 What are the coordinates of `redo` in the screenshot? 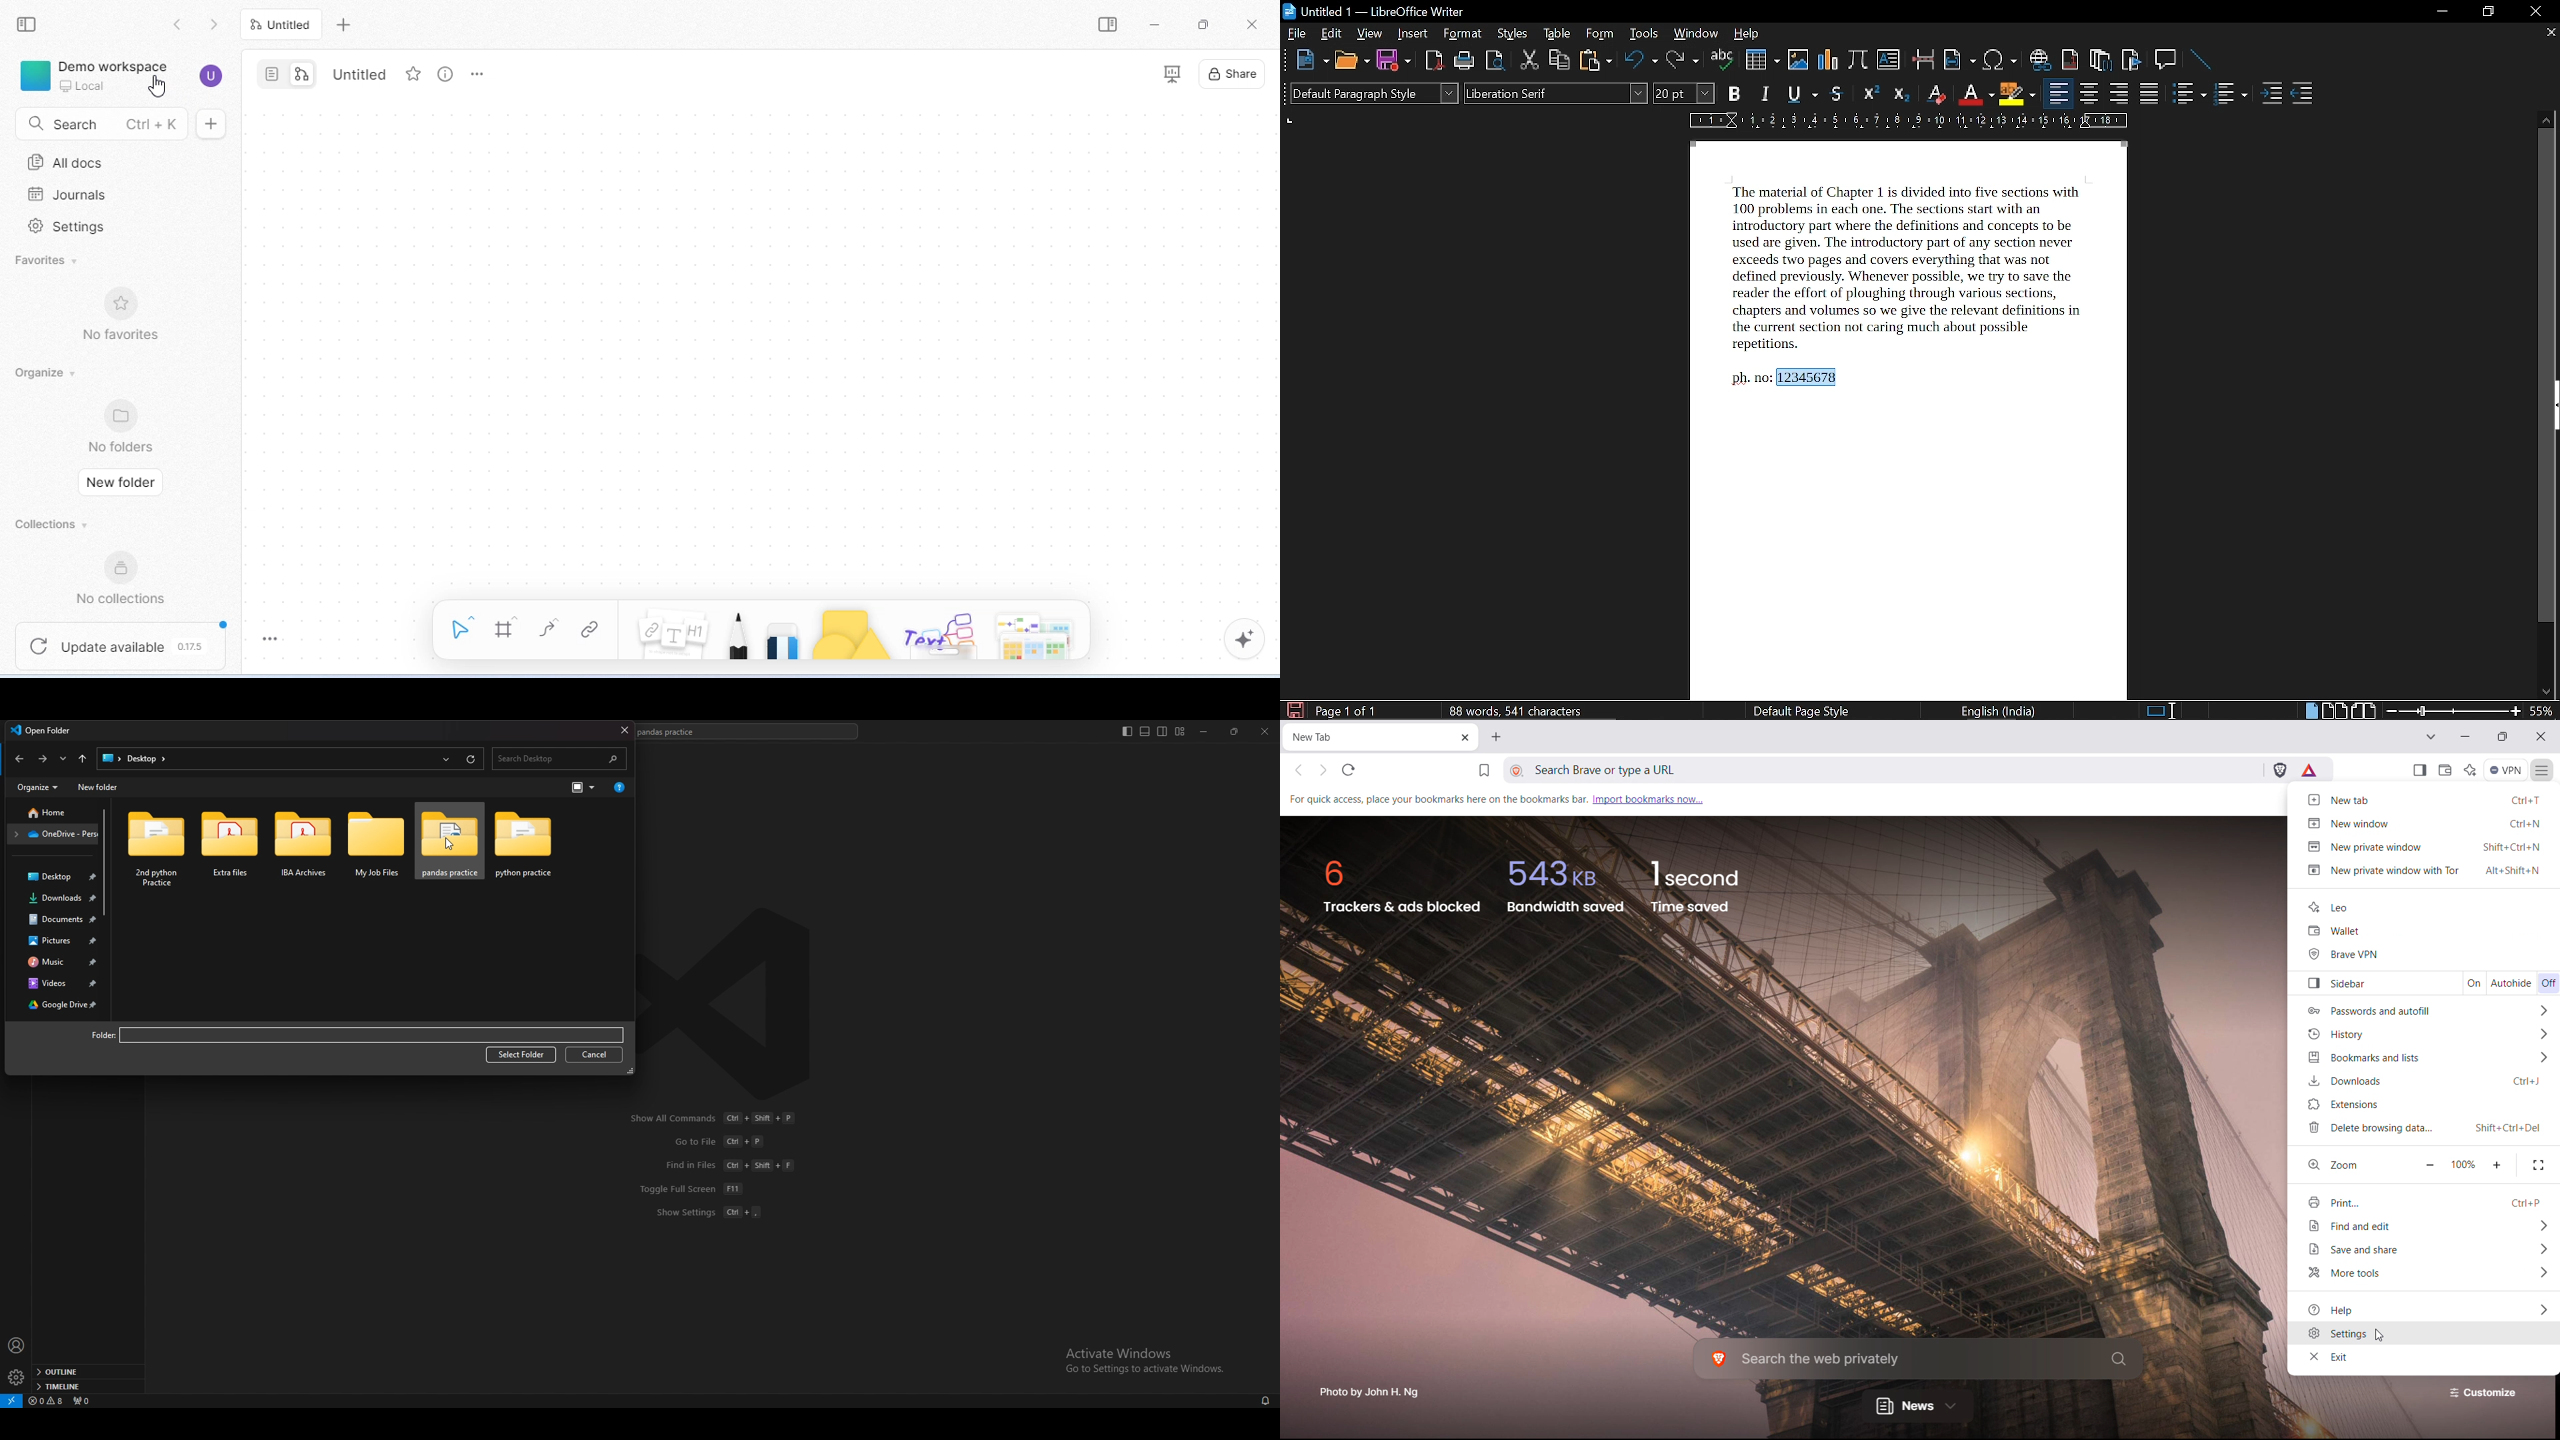 It's located at (1681, 61).